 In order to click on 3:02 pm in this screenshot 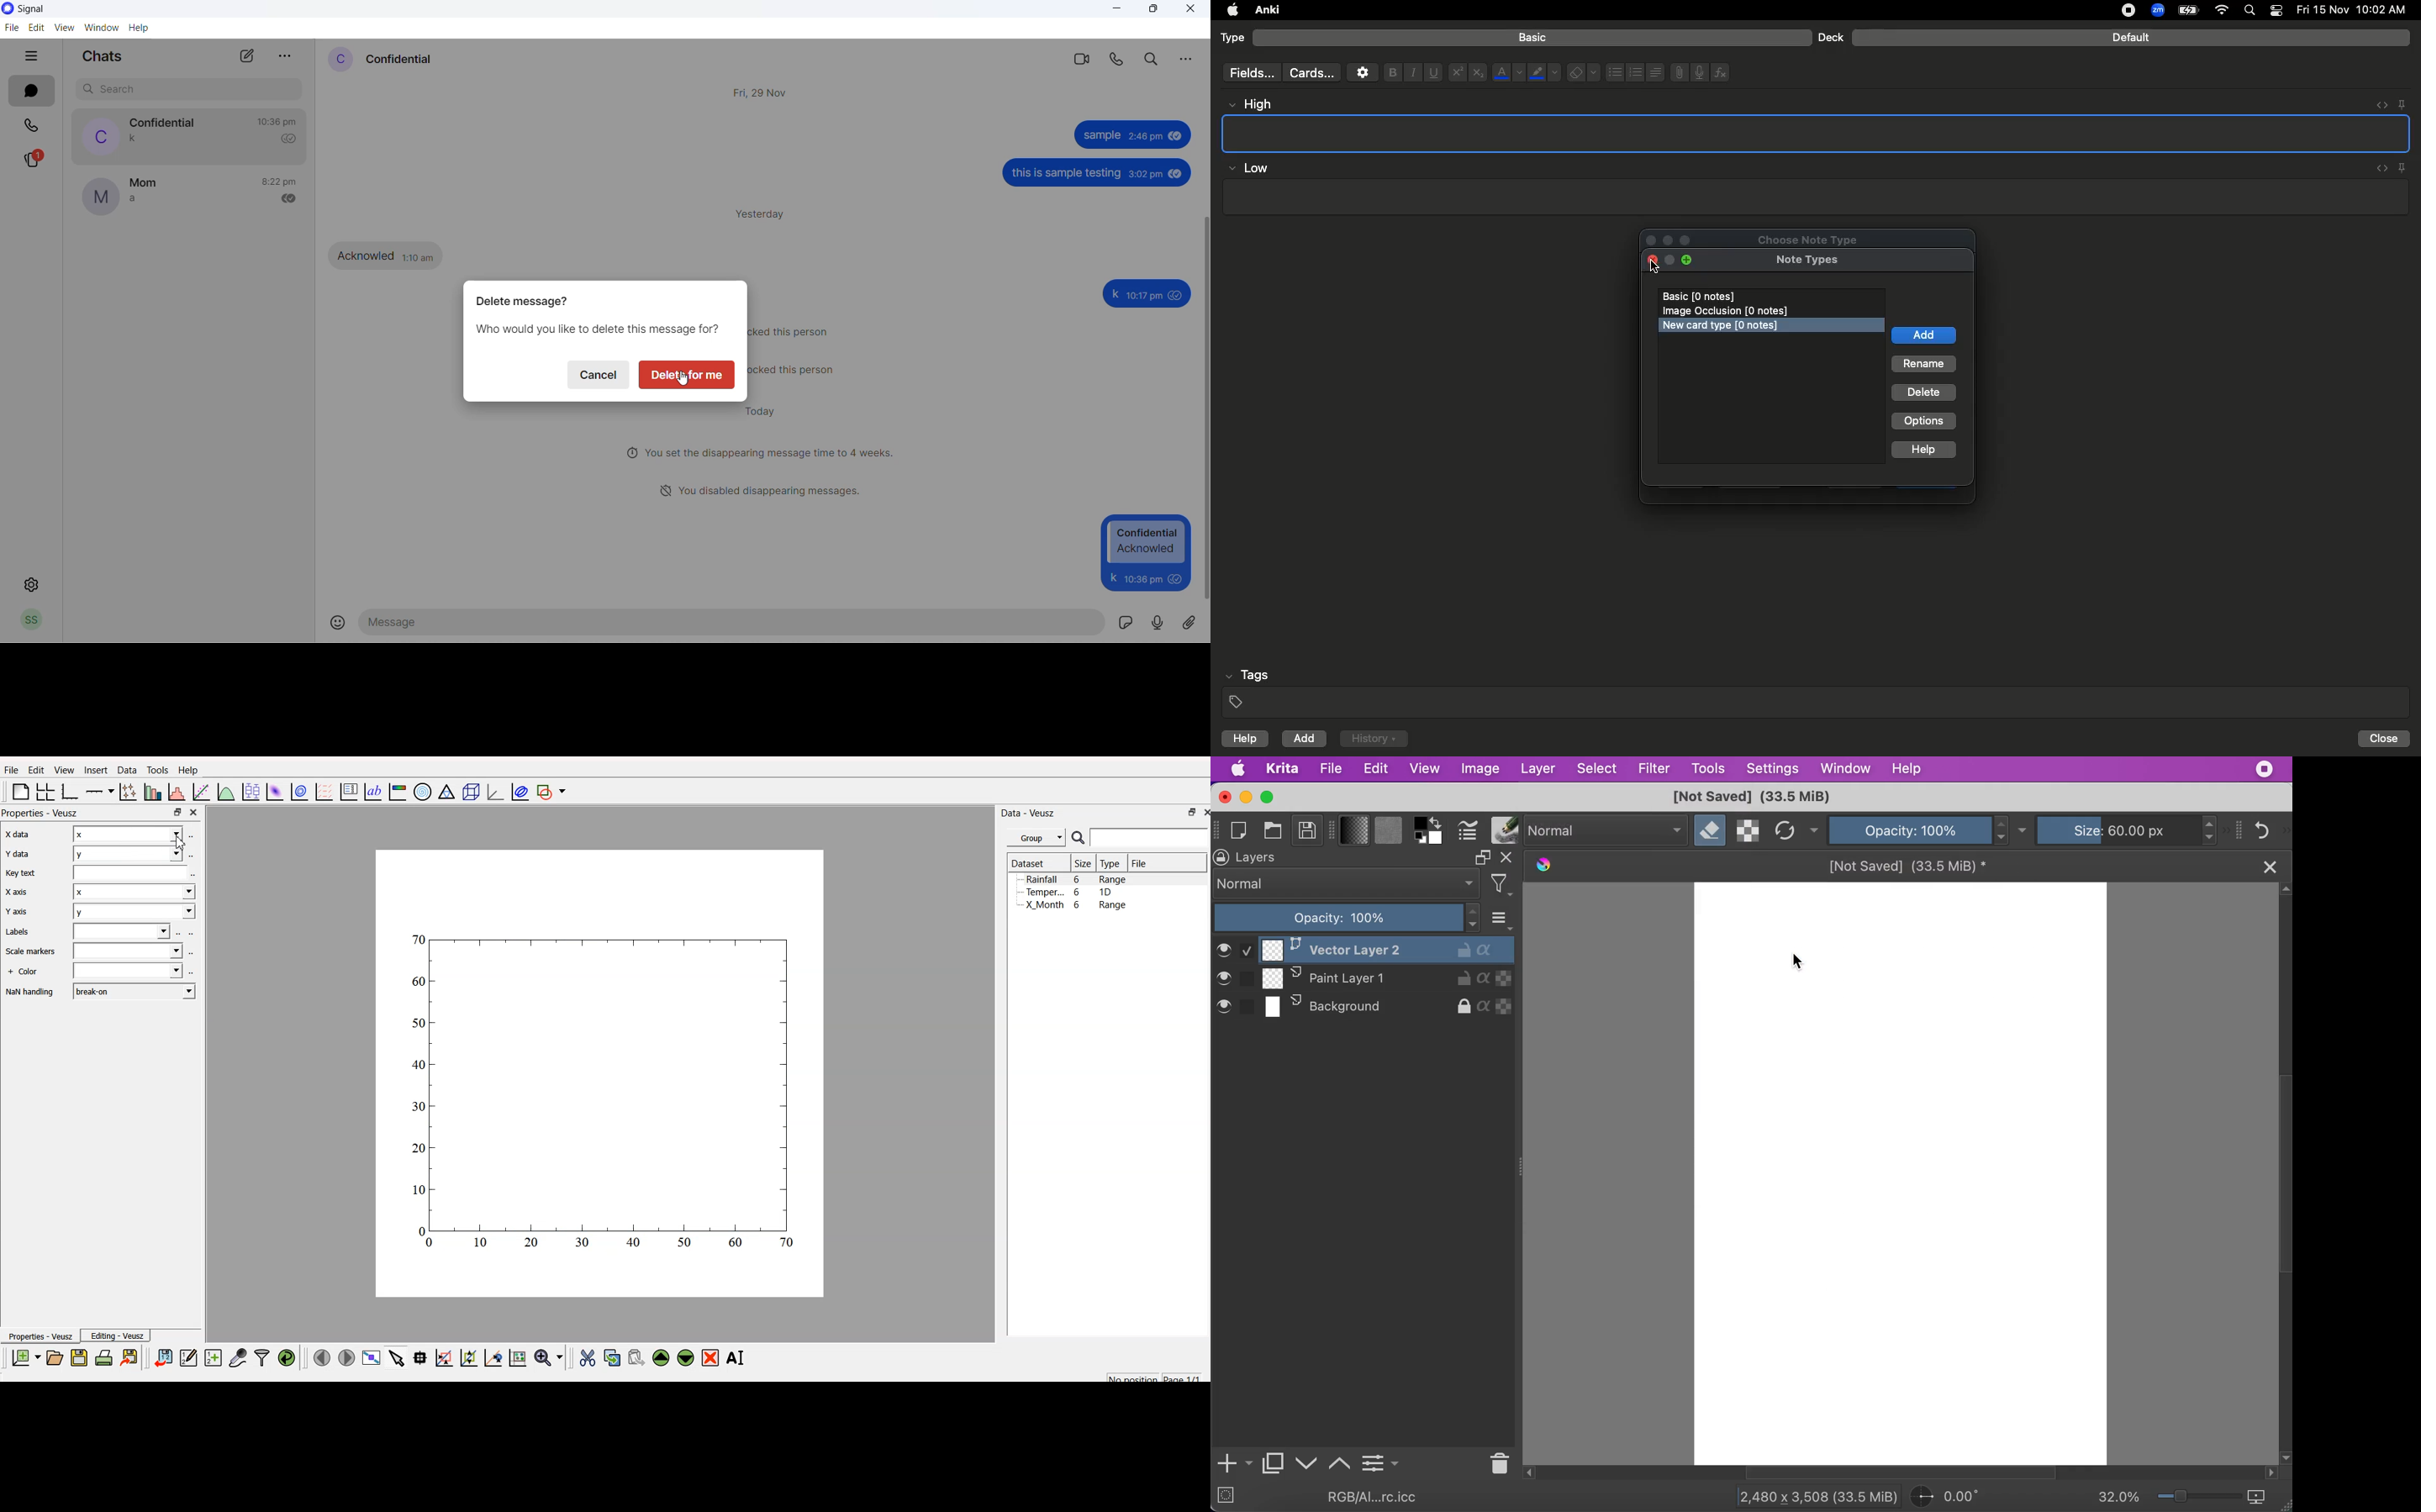, I will do `click(1145, 175)`.